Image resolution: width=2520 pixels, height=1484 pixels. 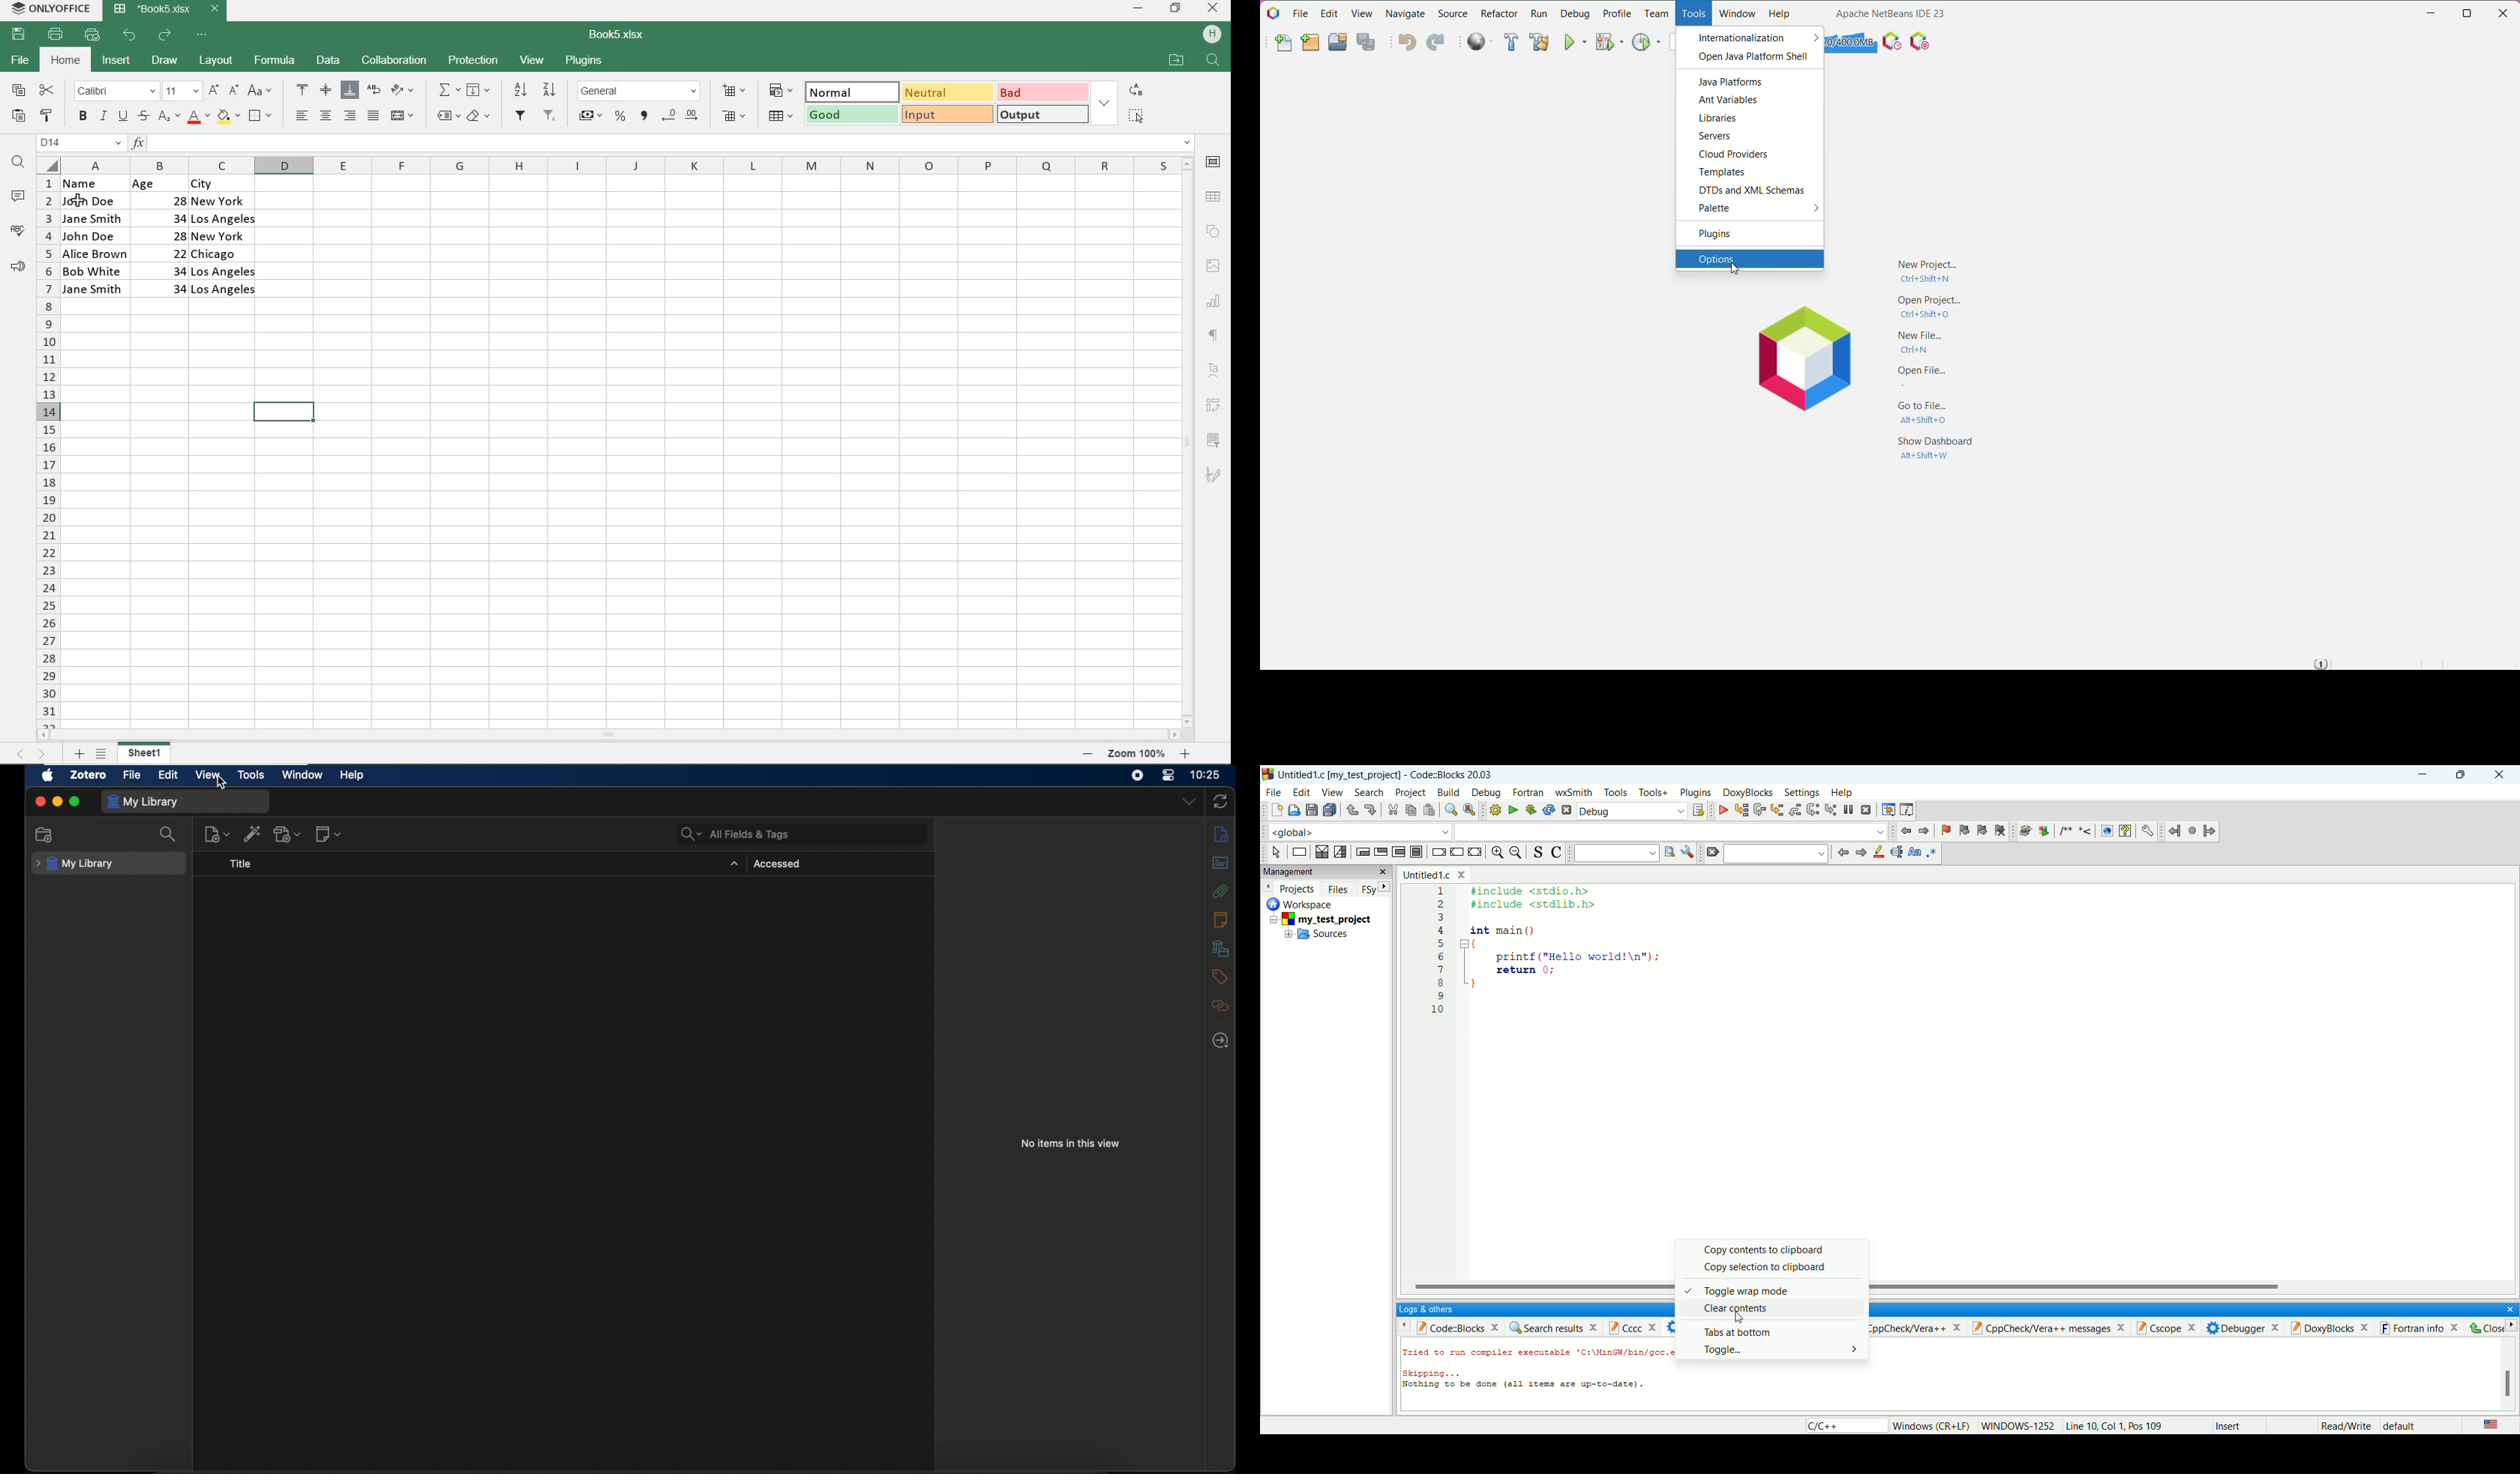 What do you see at coordinates (180, 91) in the screenshot?
I see `FONT SIZE` at bounding box center [180, 91].